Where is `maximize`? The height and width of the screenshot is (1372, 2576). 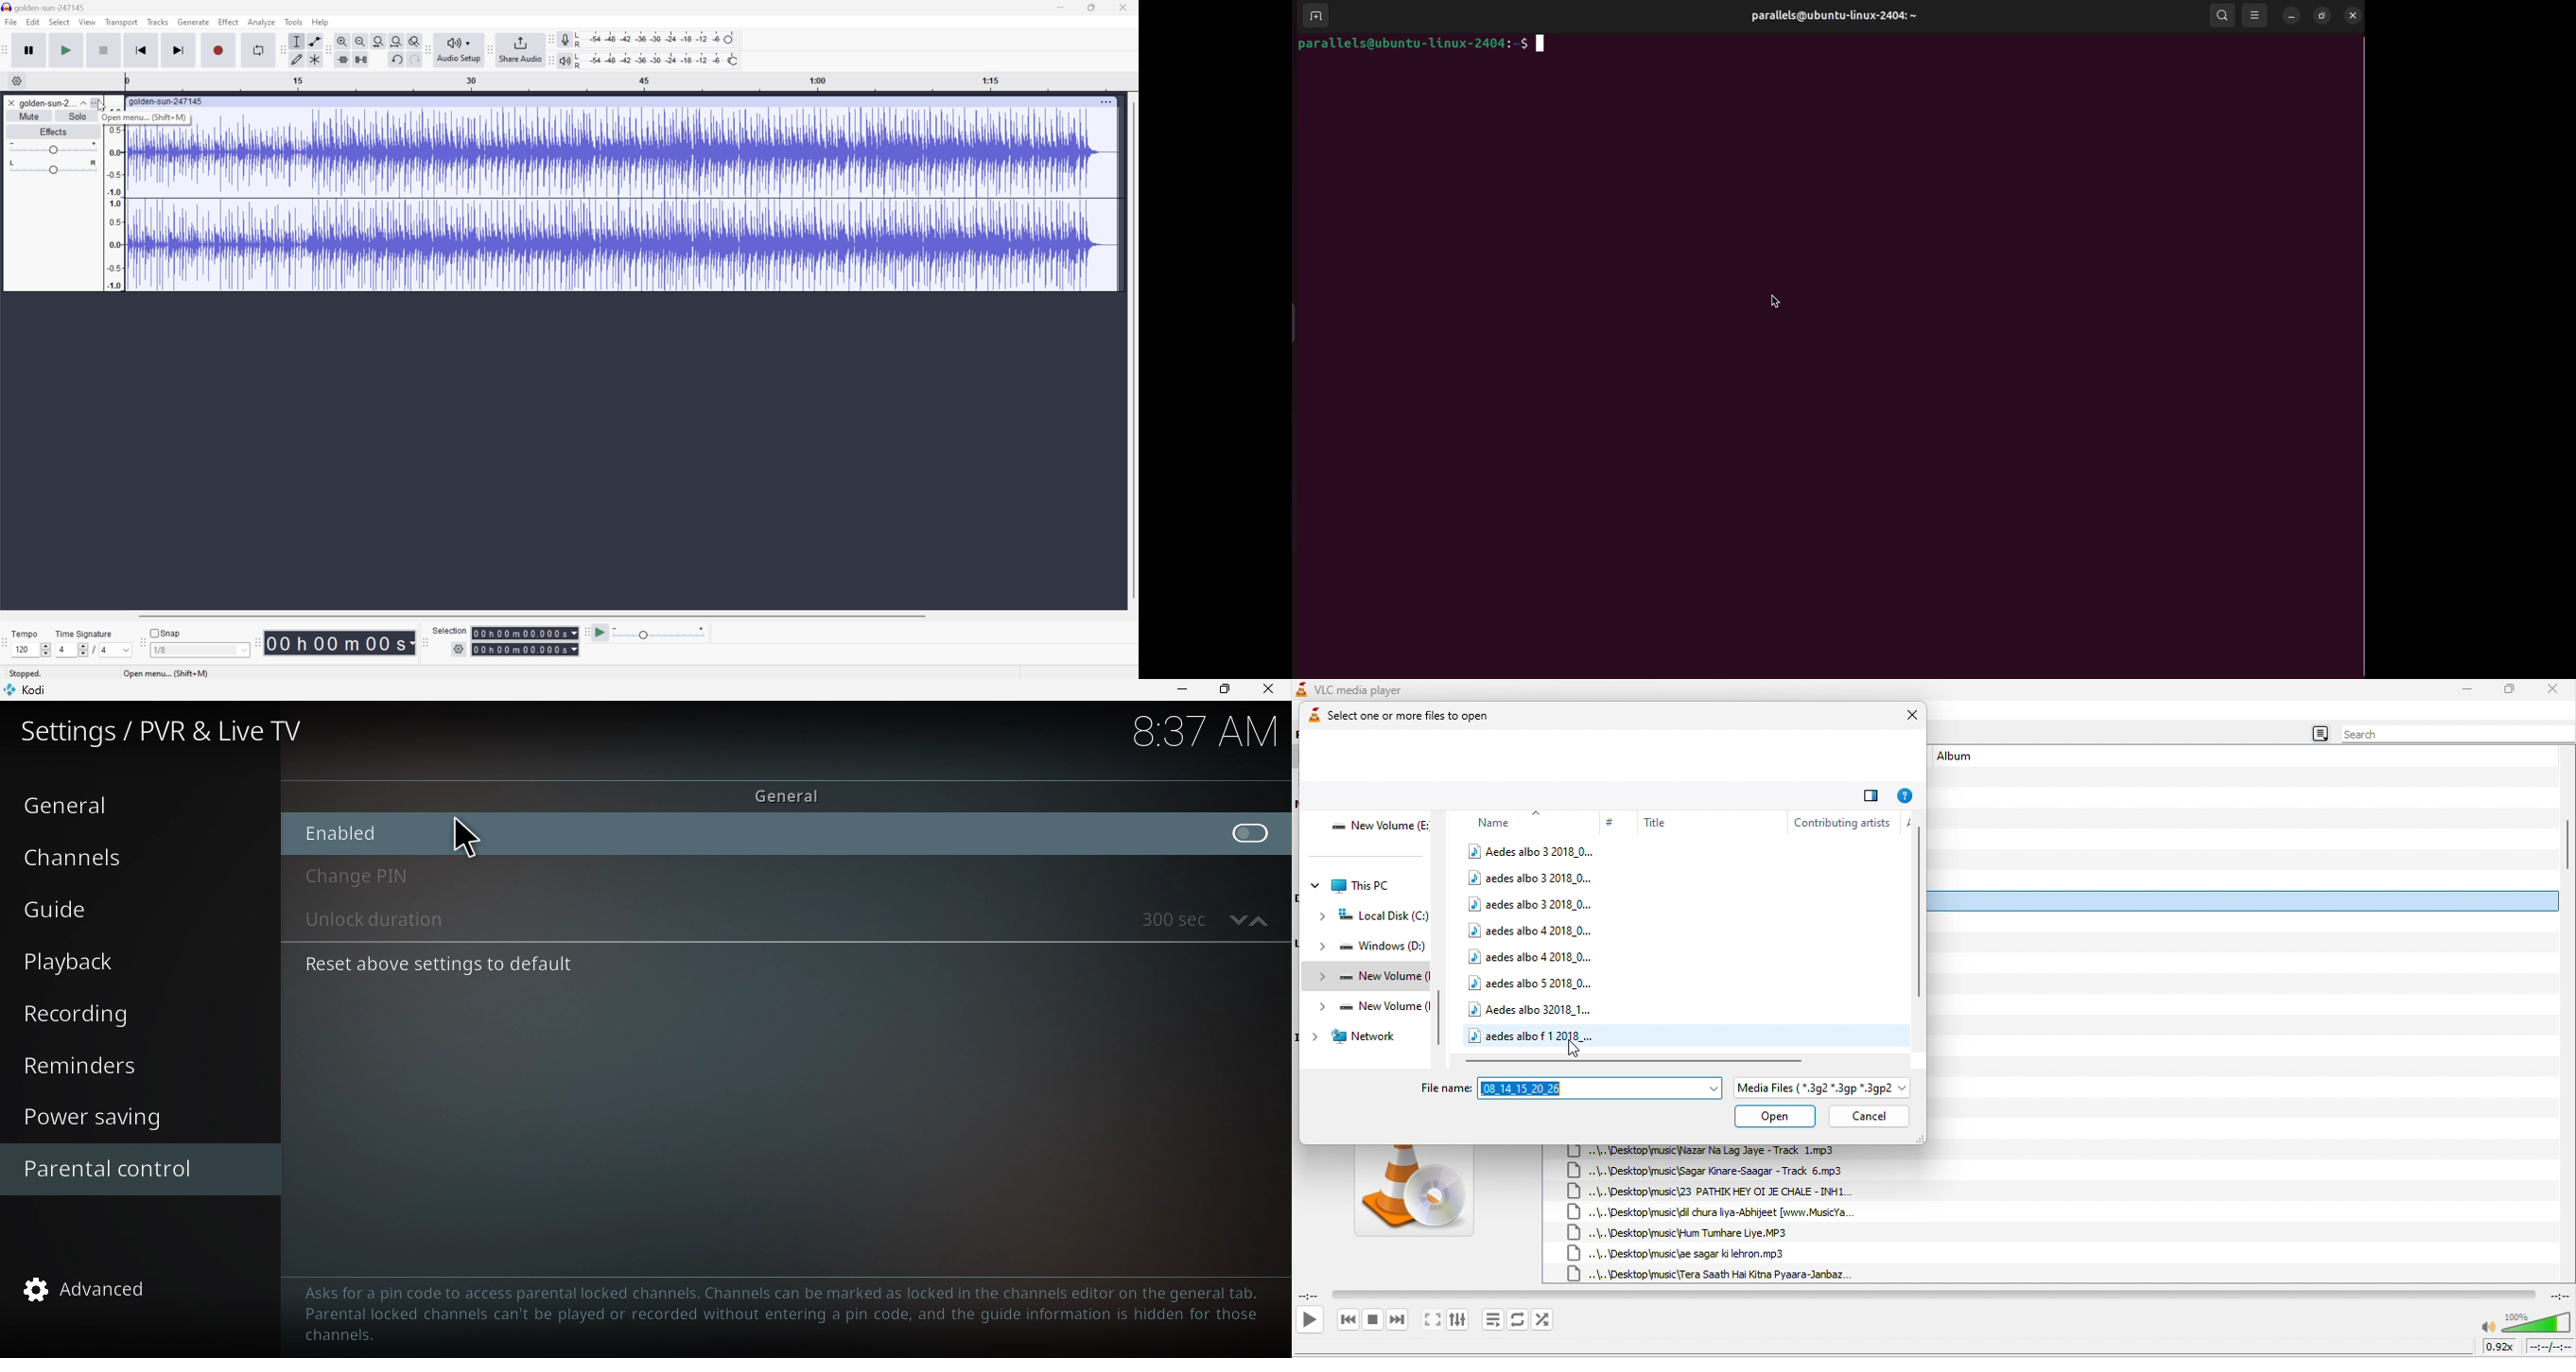
maximize is located at coordinates (2511, 690).